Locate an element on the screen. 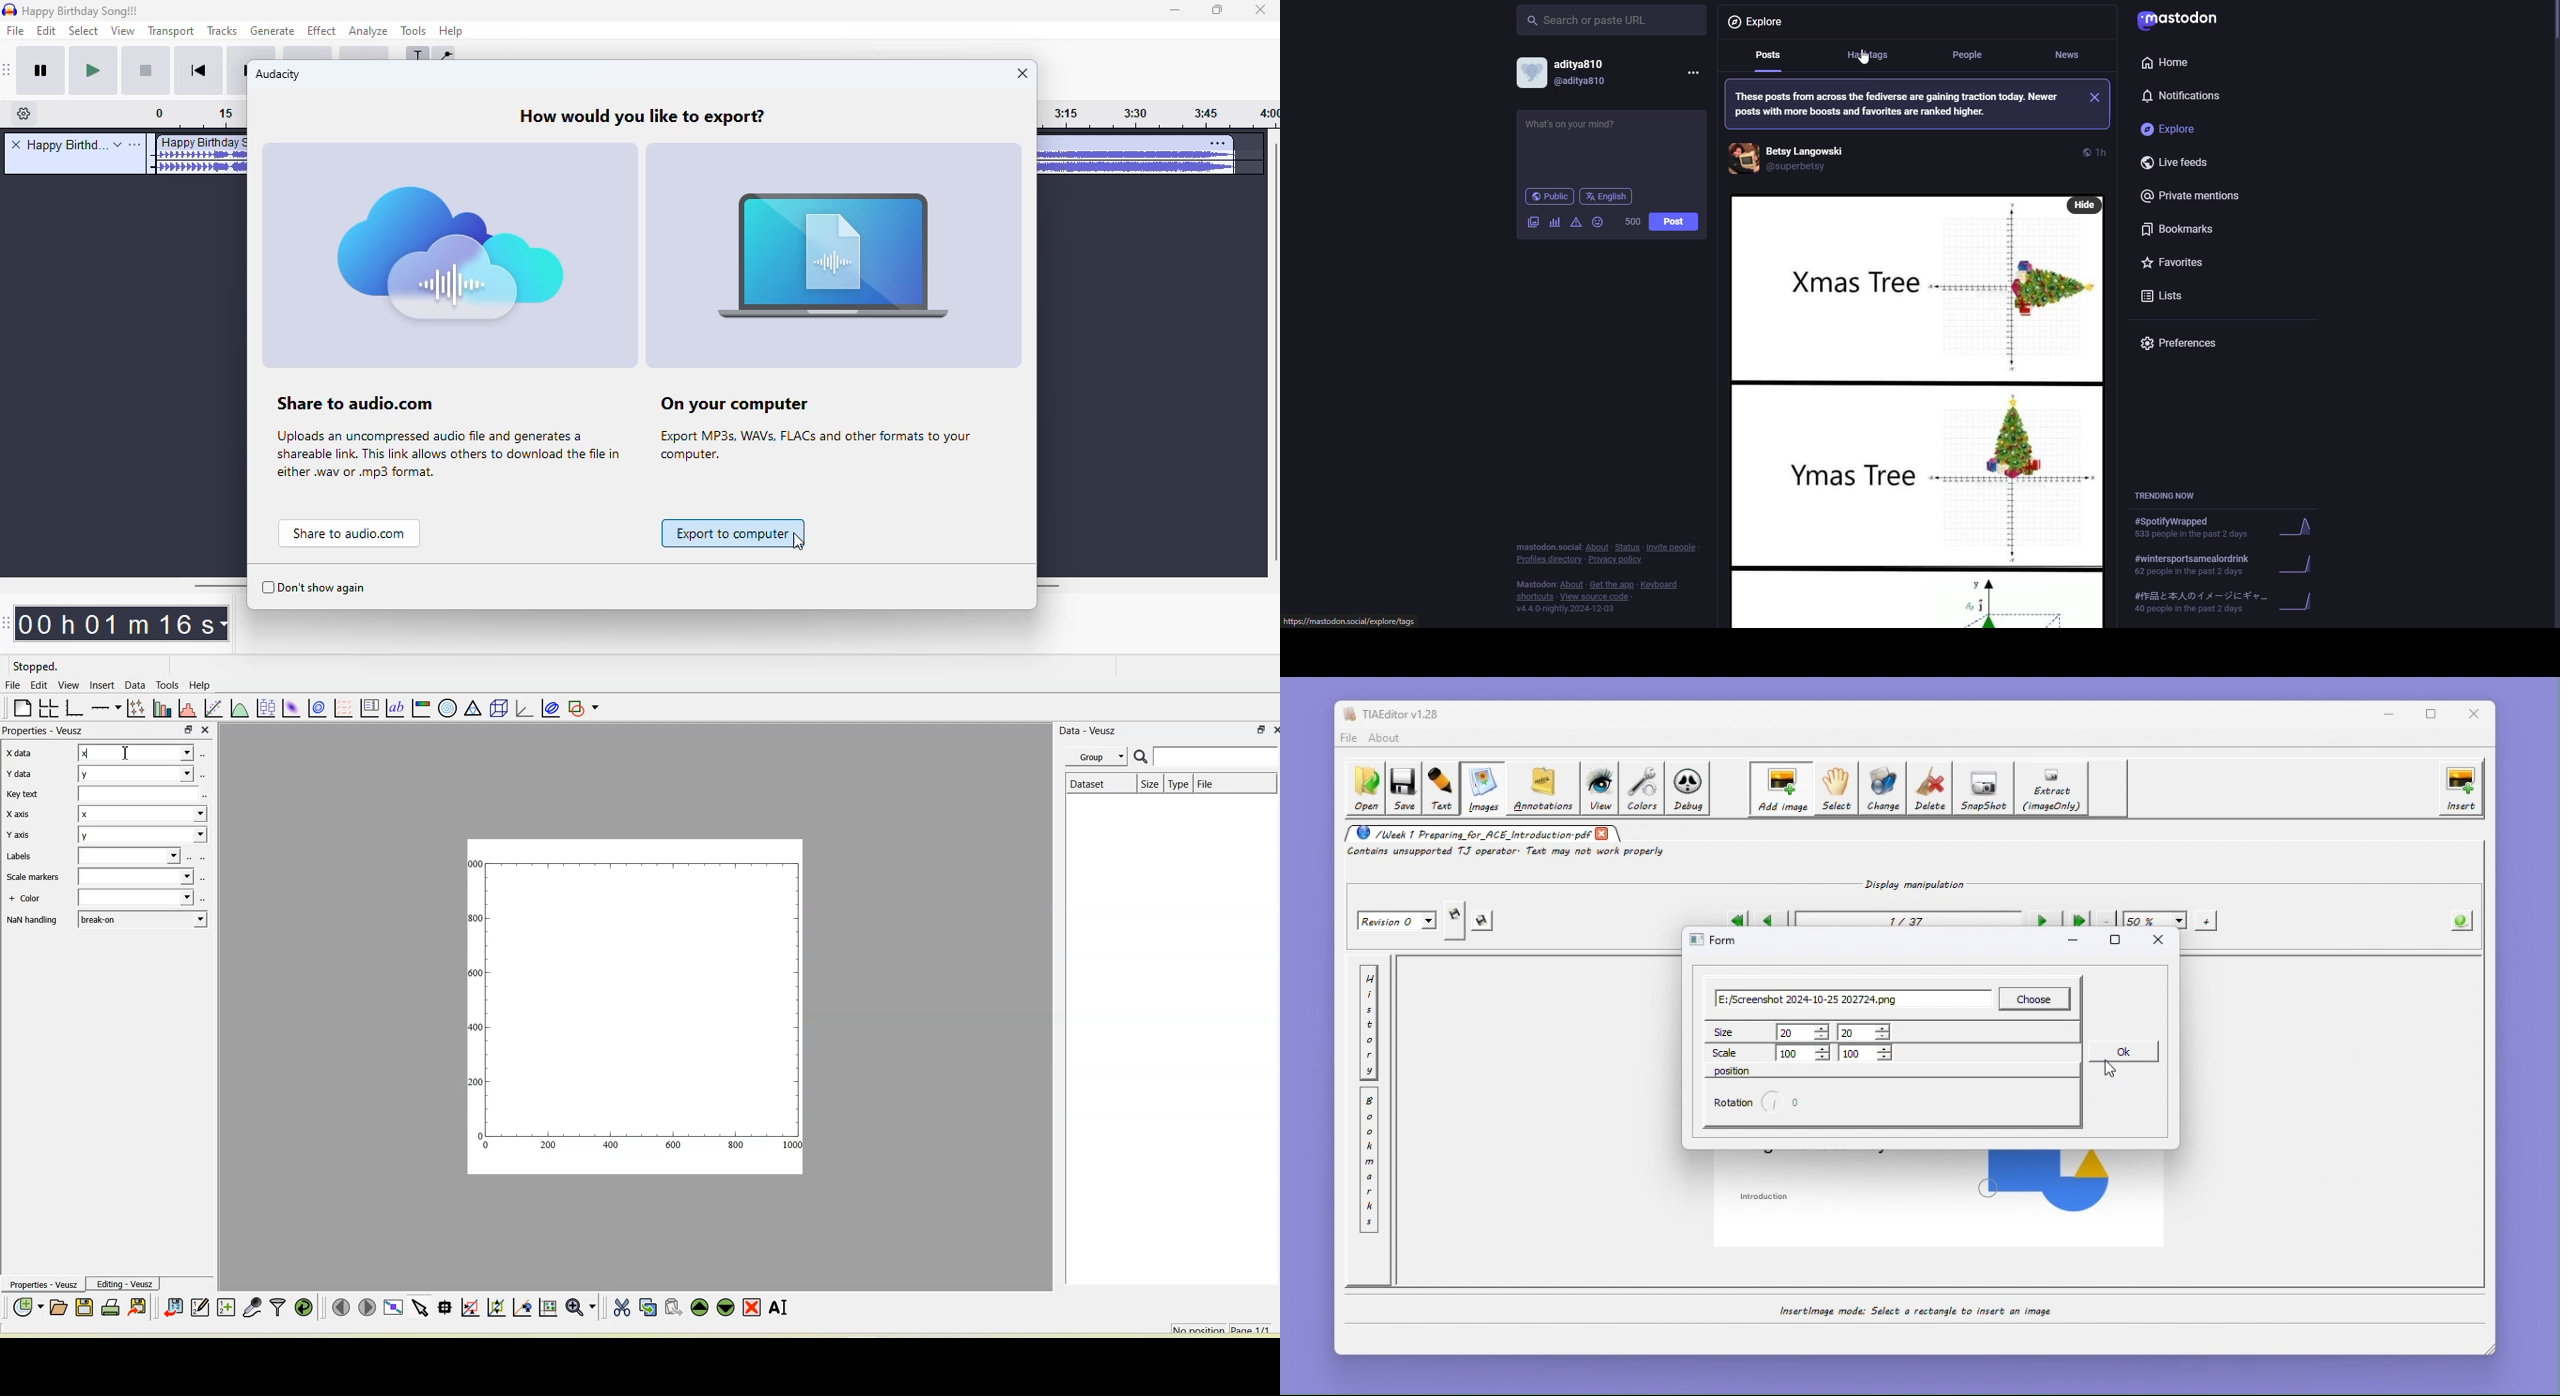  trending  is located at coordinates (2221, 564).